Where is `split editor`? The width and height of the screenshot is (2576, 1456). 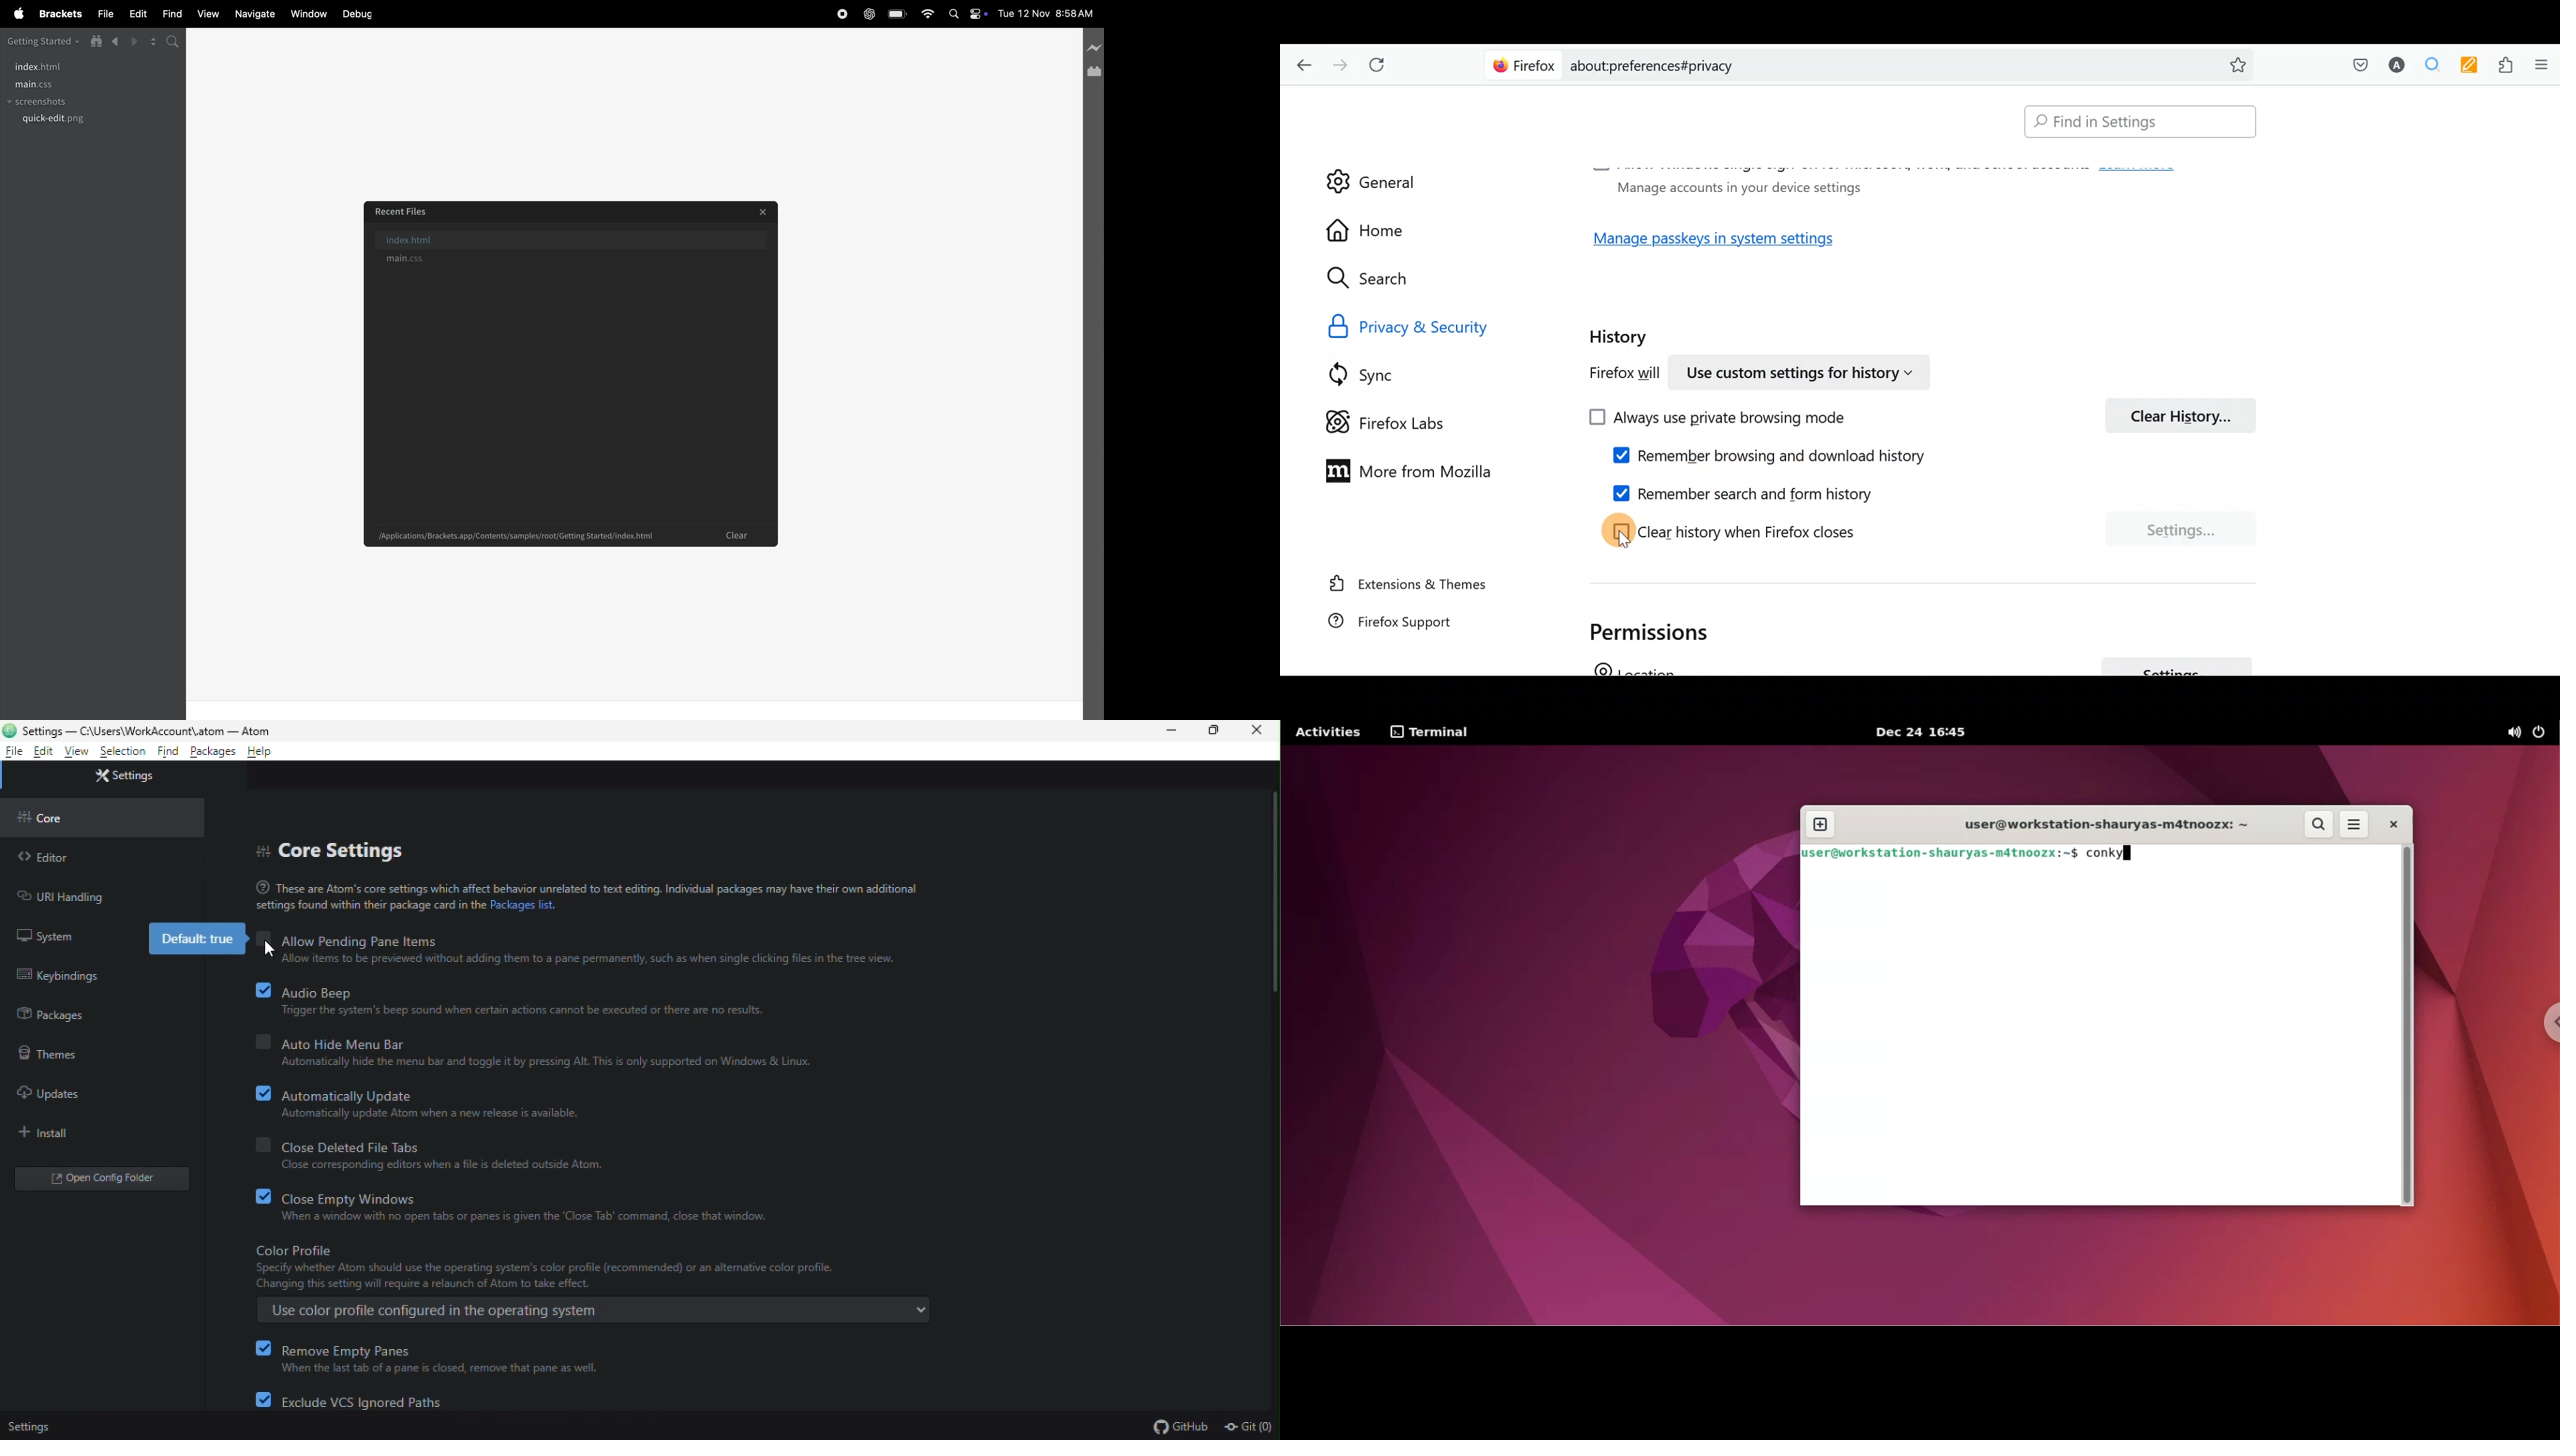 split editor is located at coordinates (153, 42).